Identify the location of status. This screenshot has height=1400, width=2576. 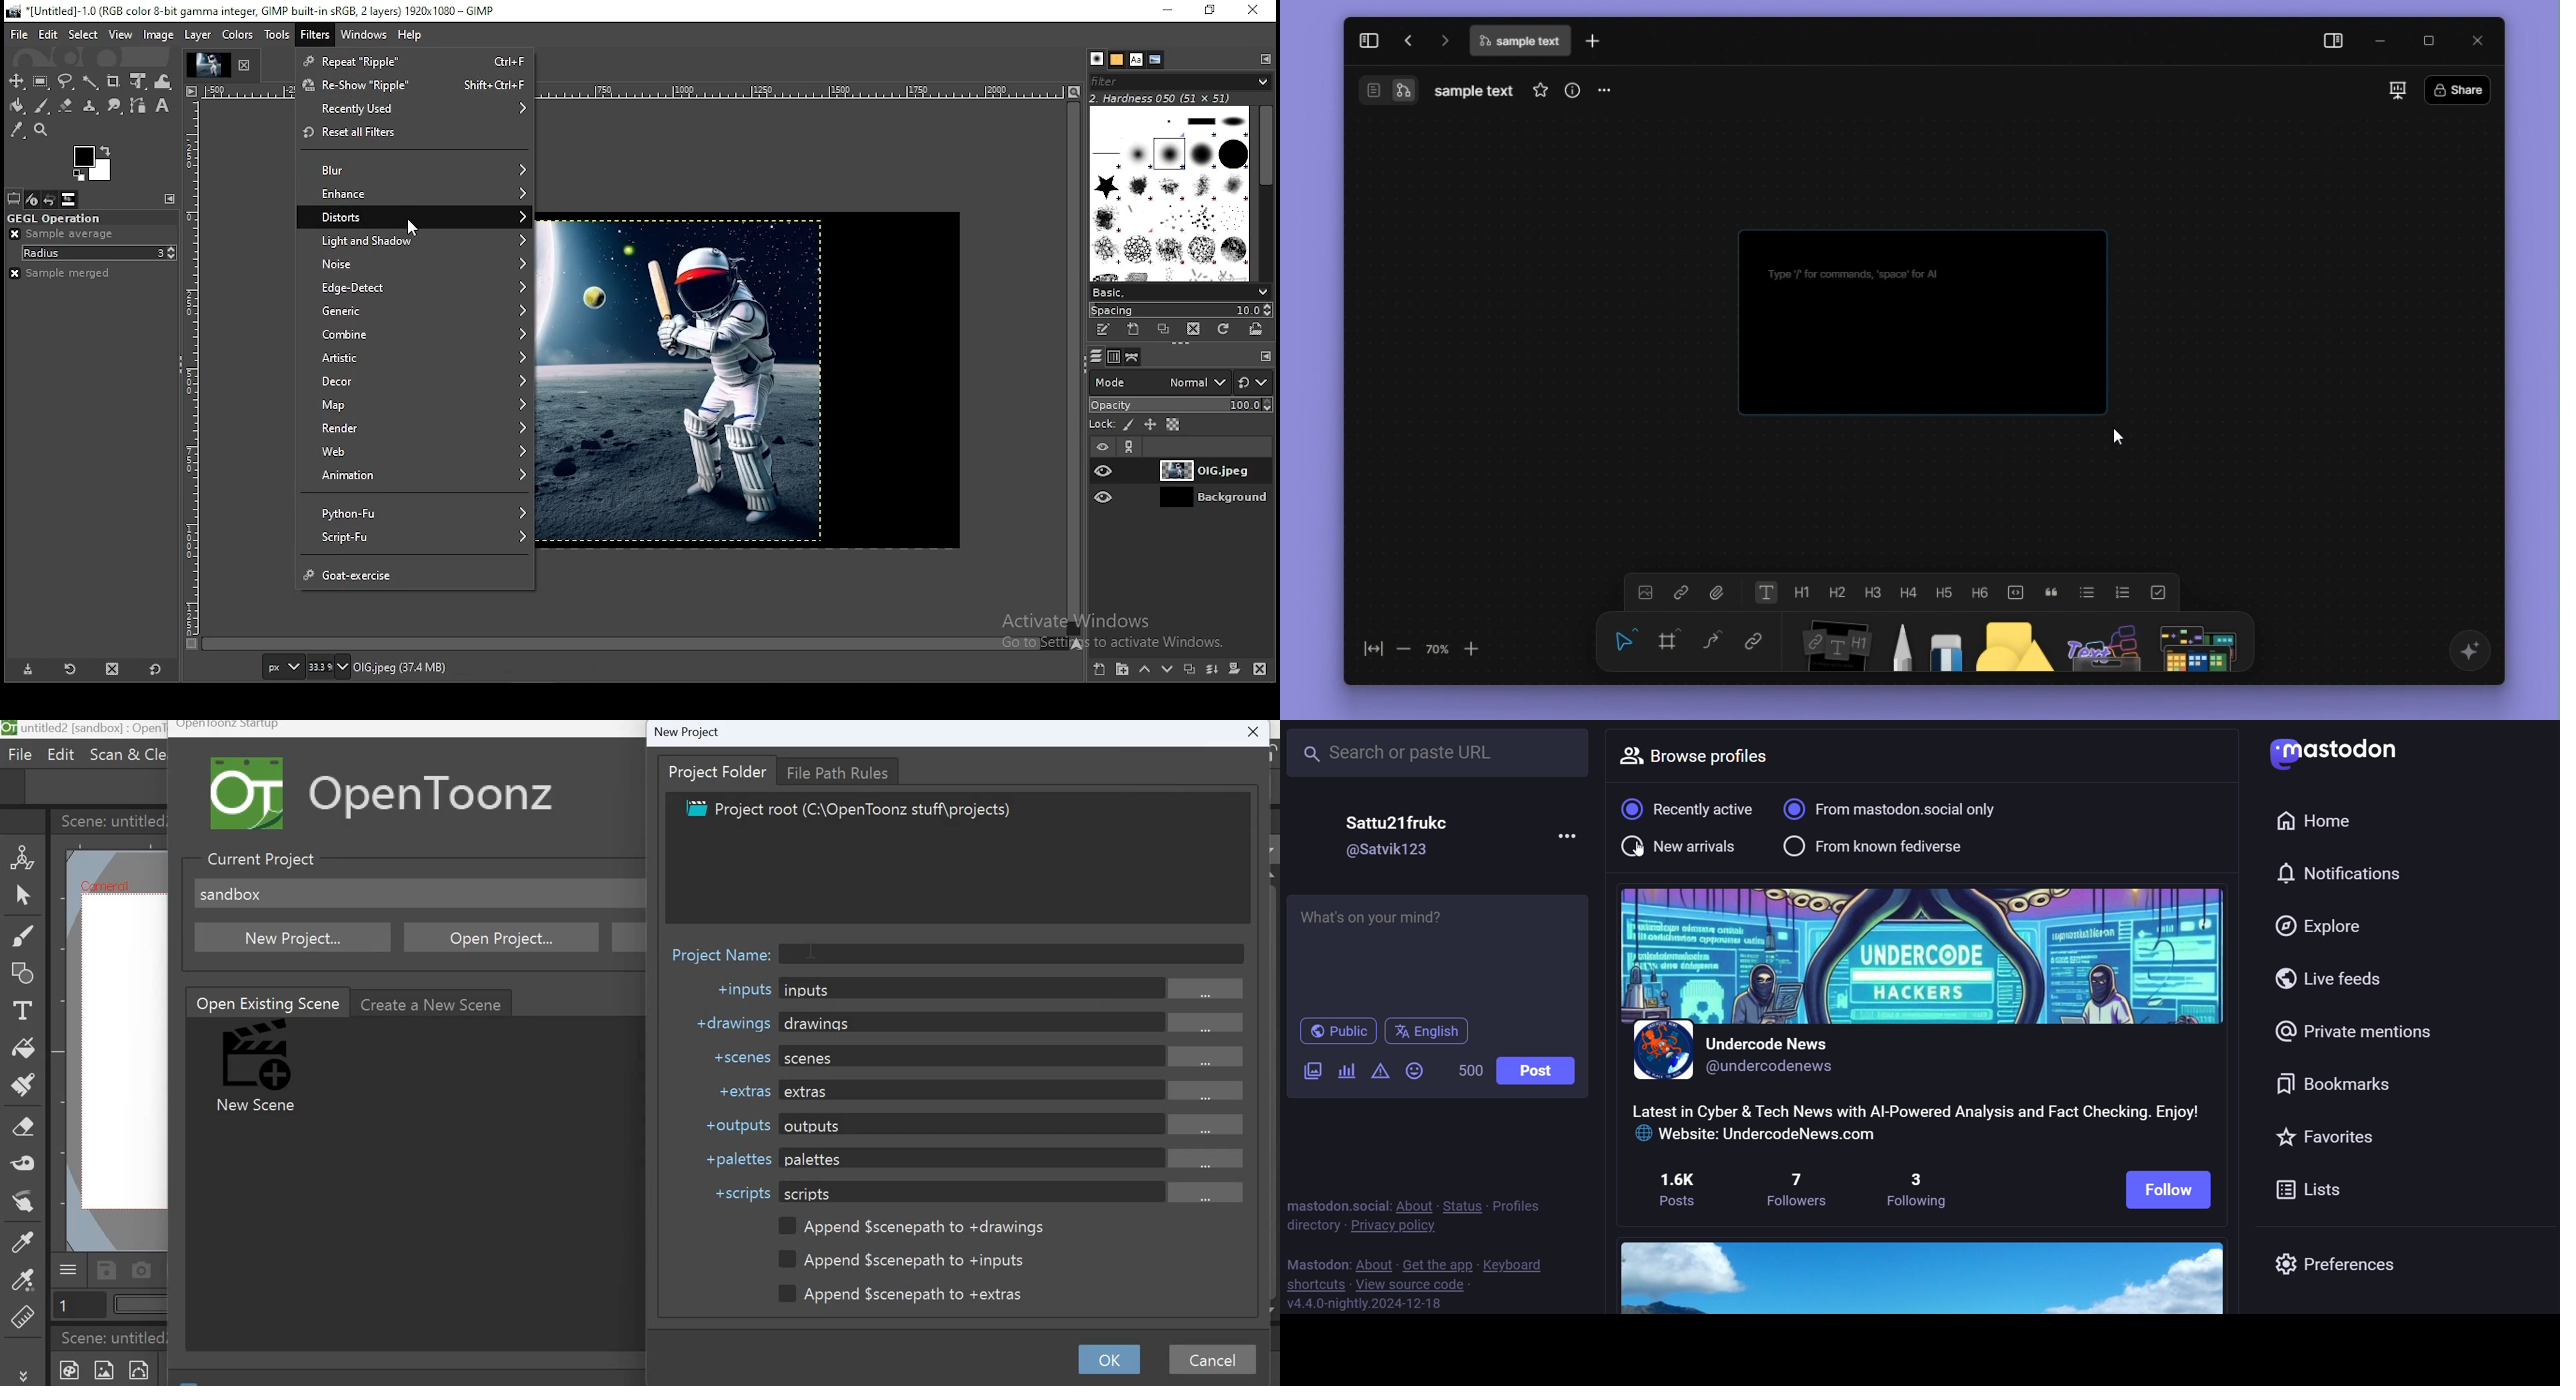
(1458, 1205).